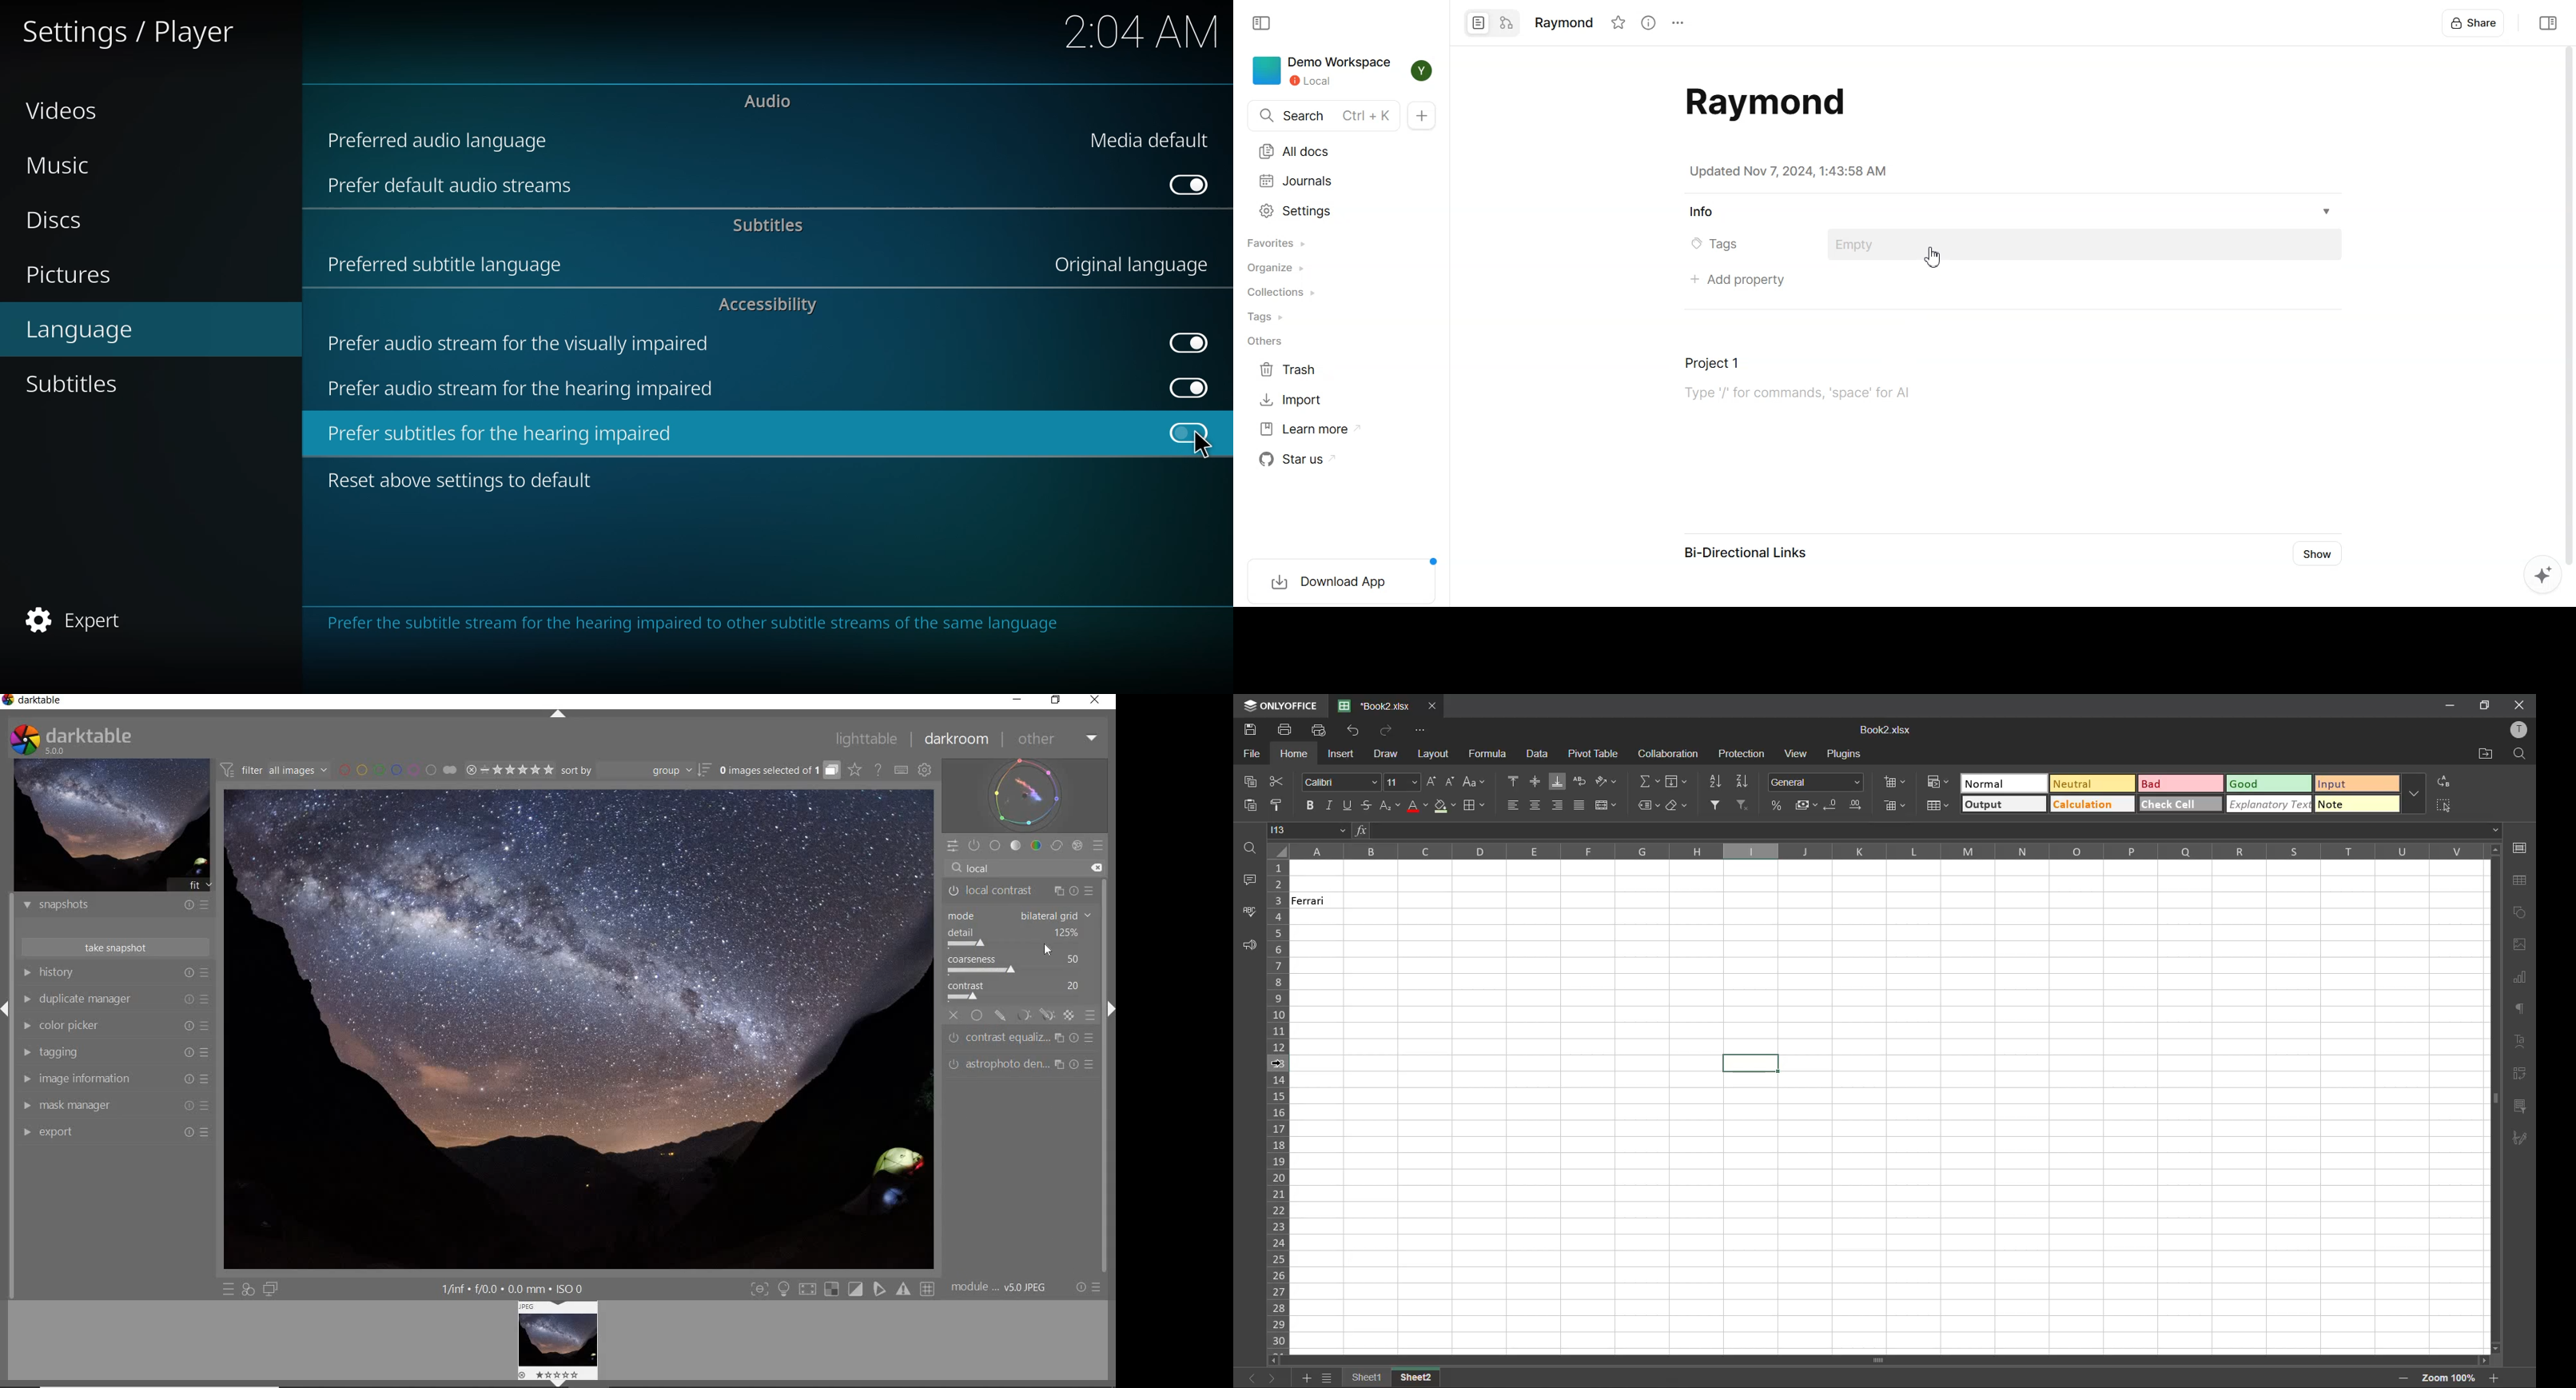 The image size is (2576, 1400). What do you see at coordinates (68, 973) in the screenshot?
I see `History` at bounding box center [68, 973].